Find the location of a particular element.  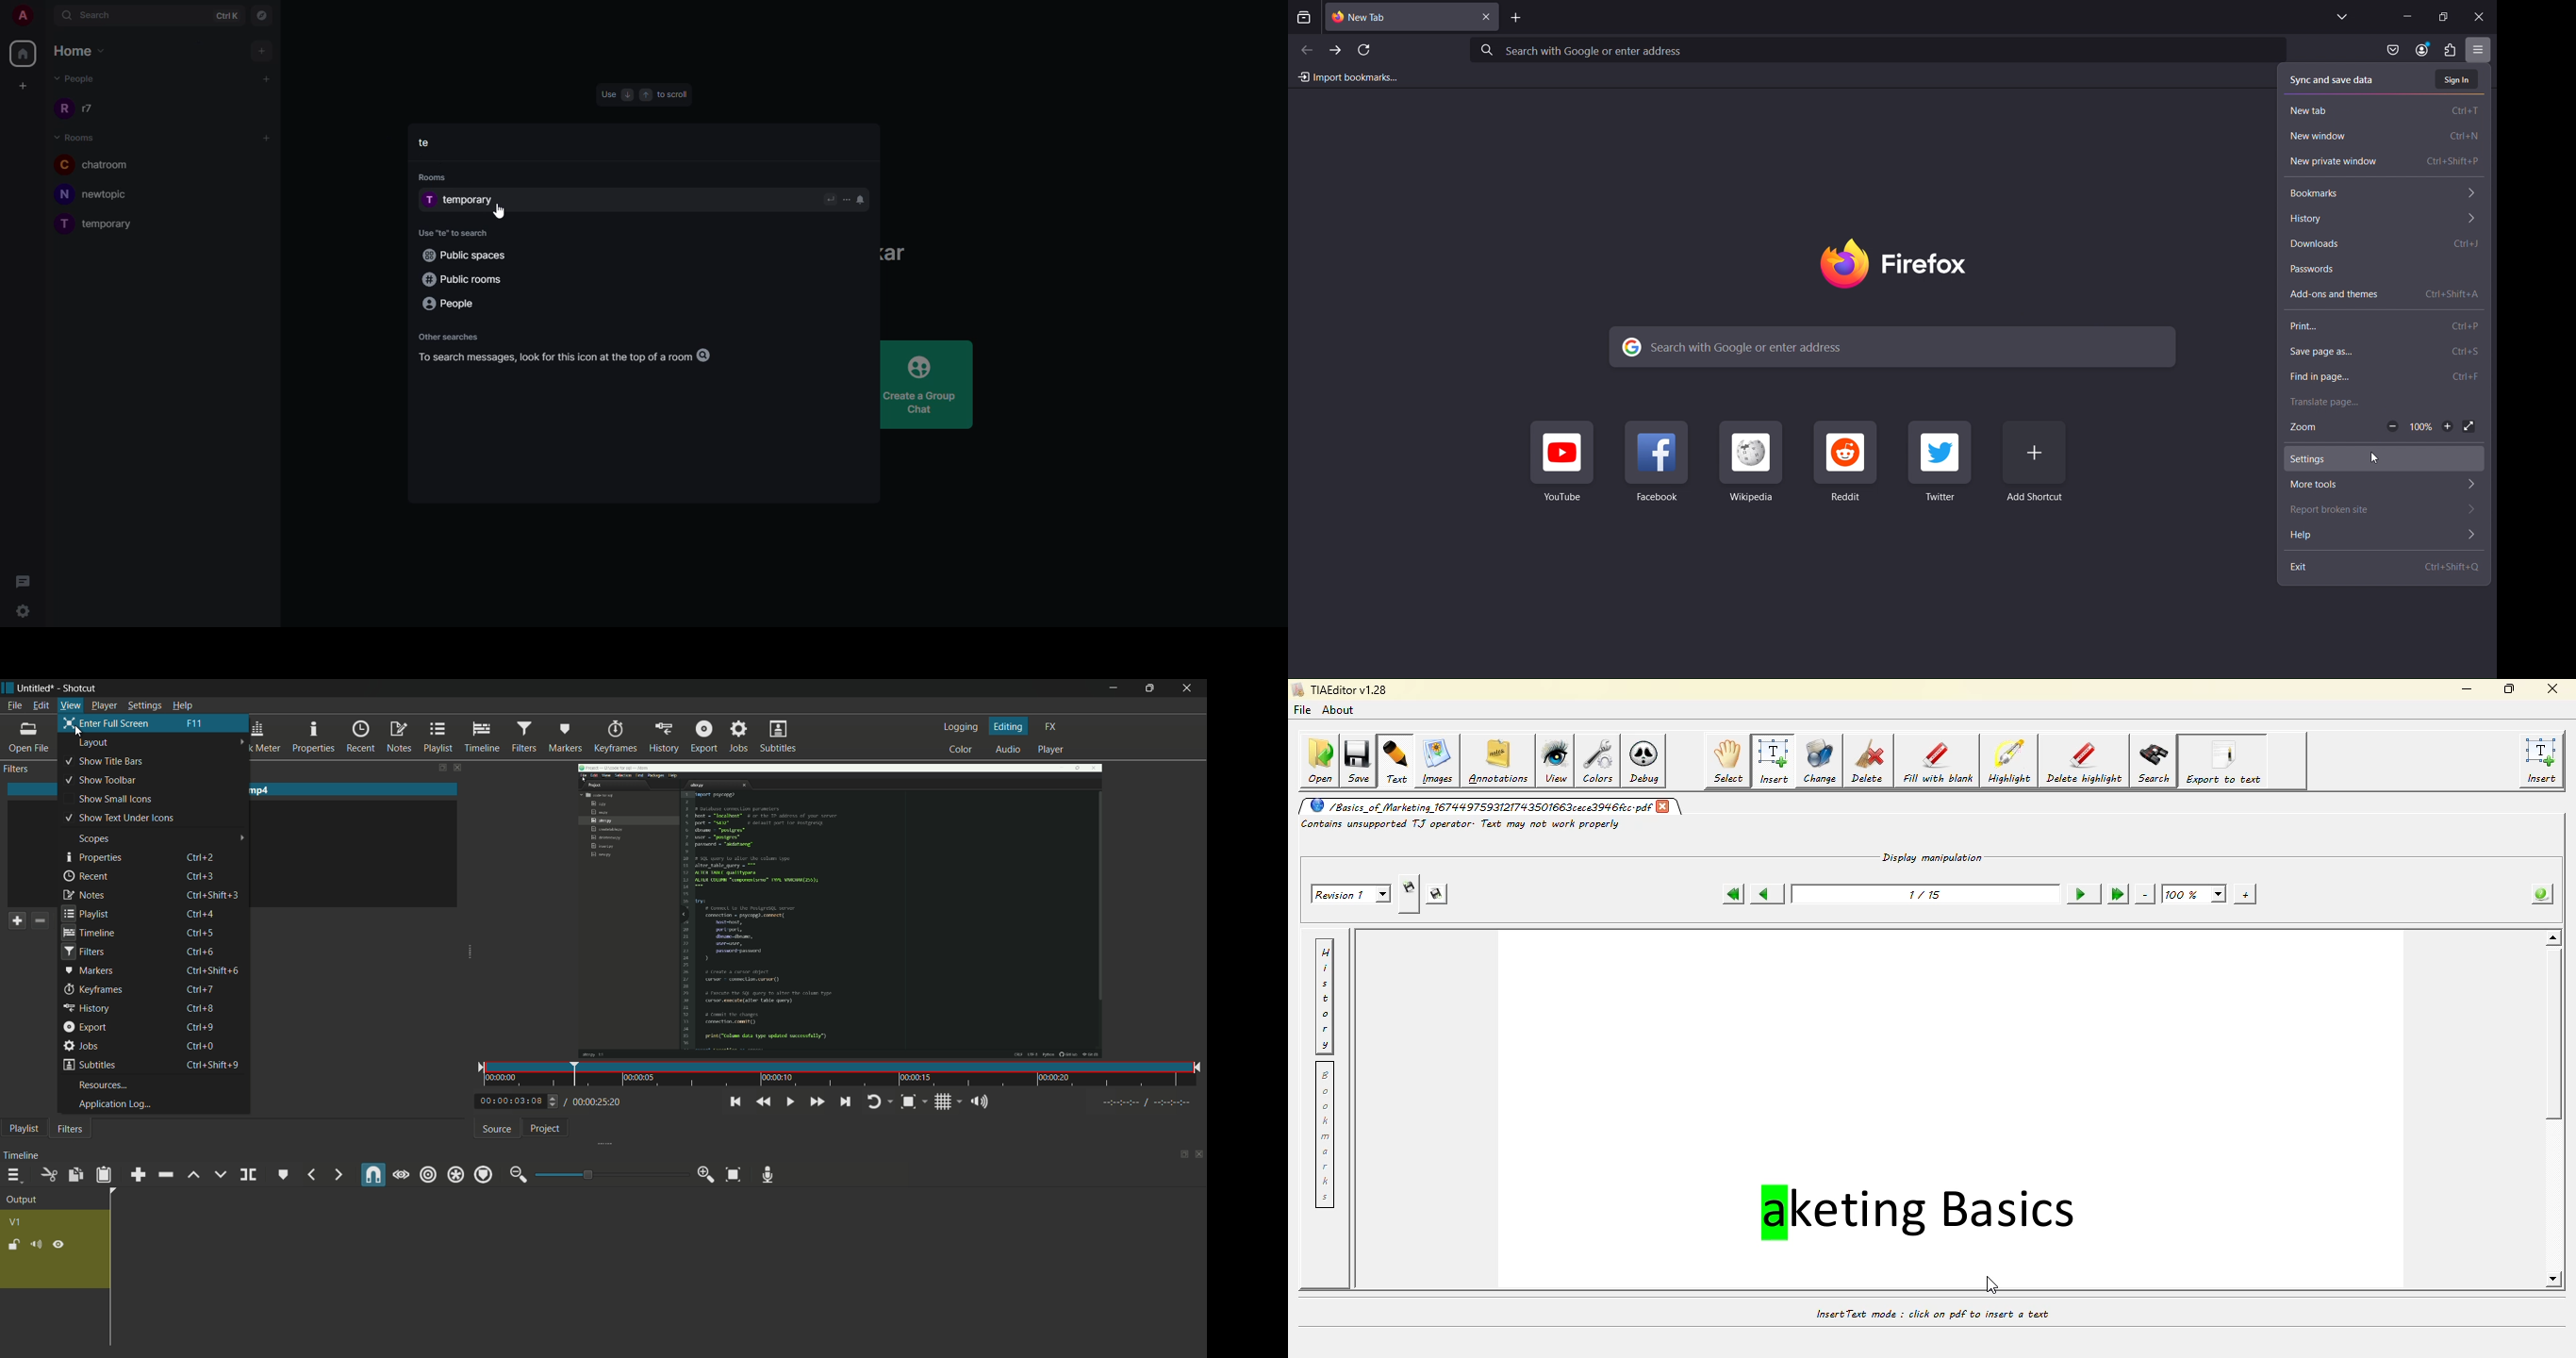

aplication log is located at coordinates (114, 1106).